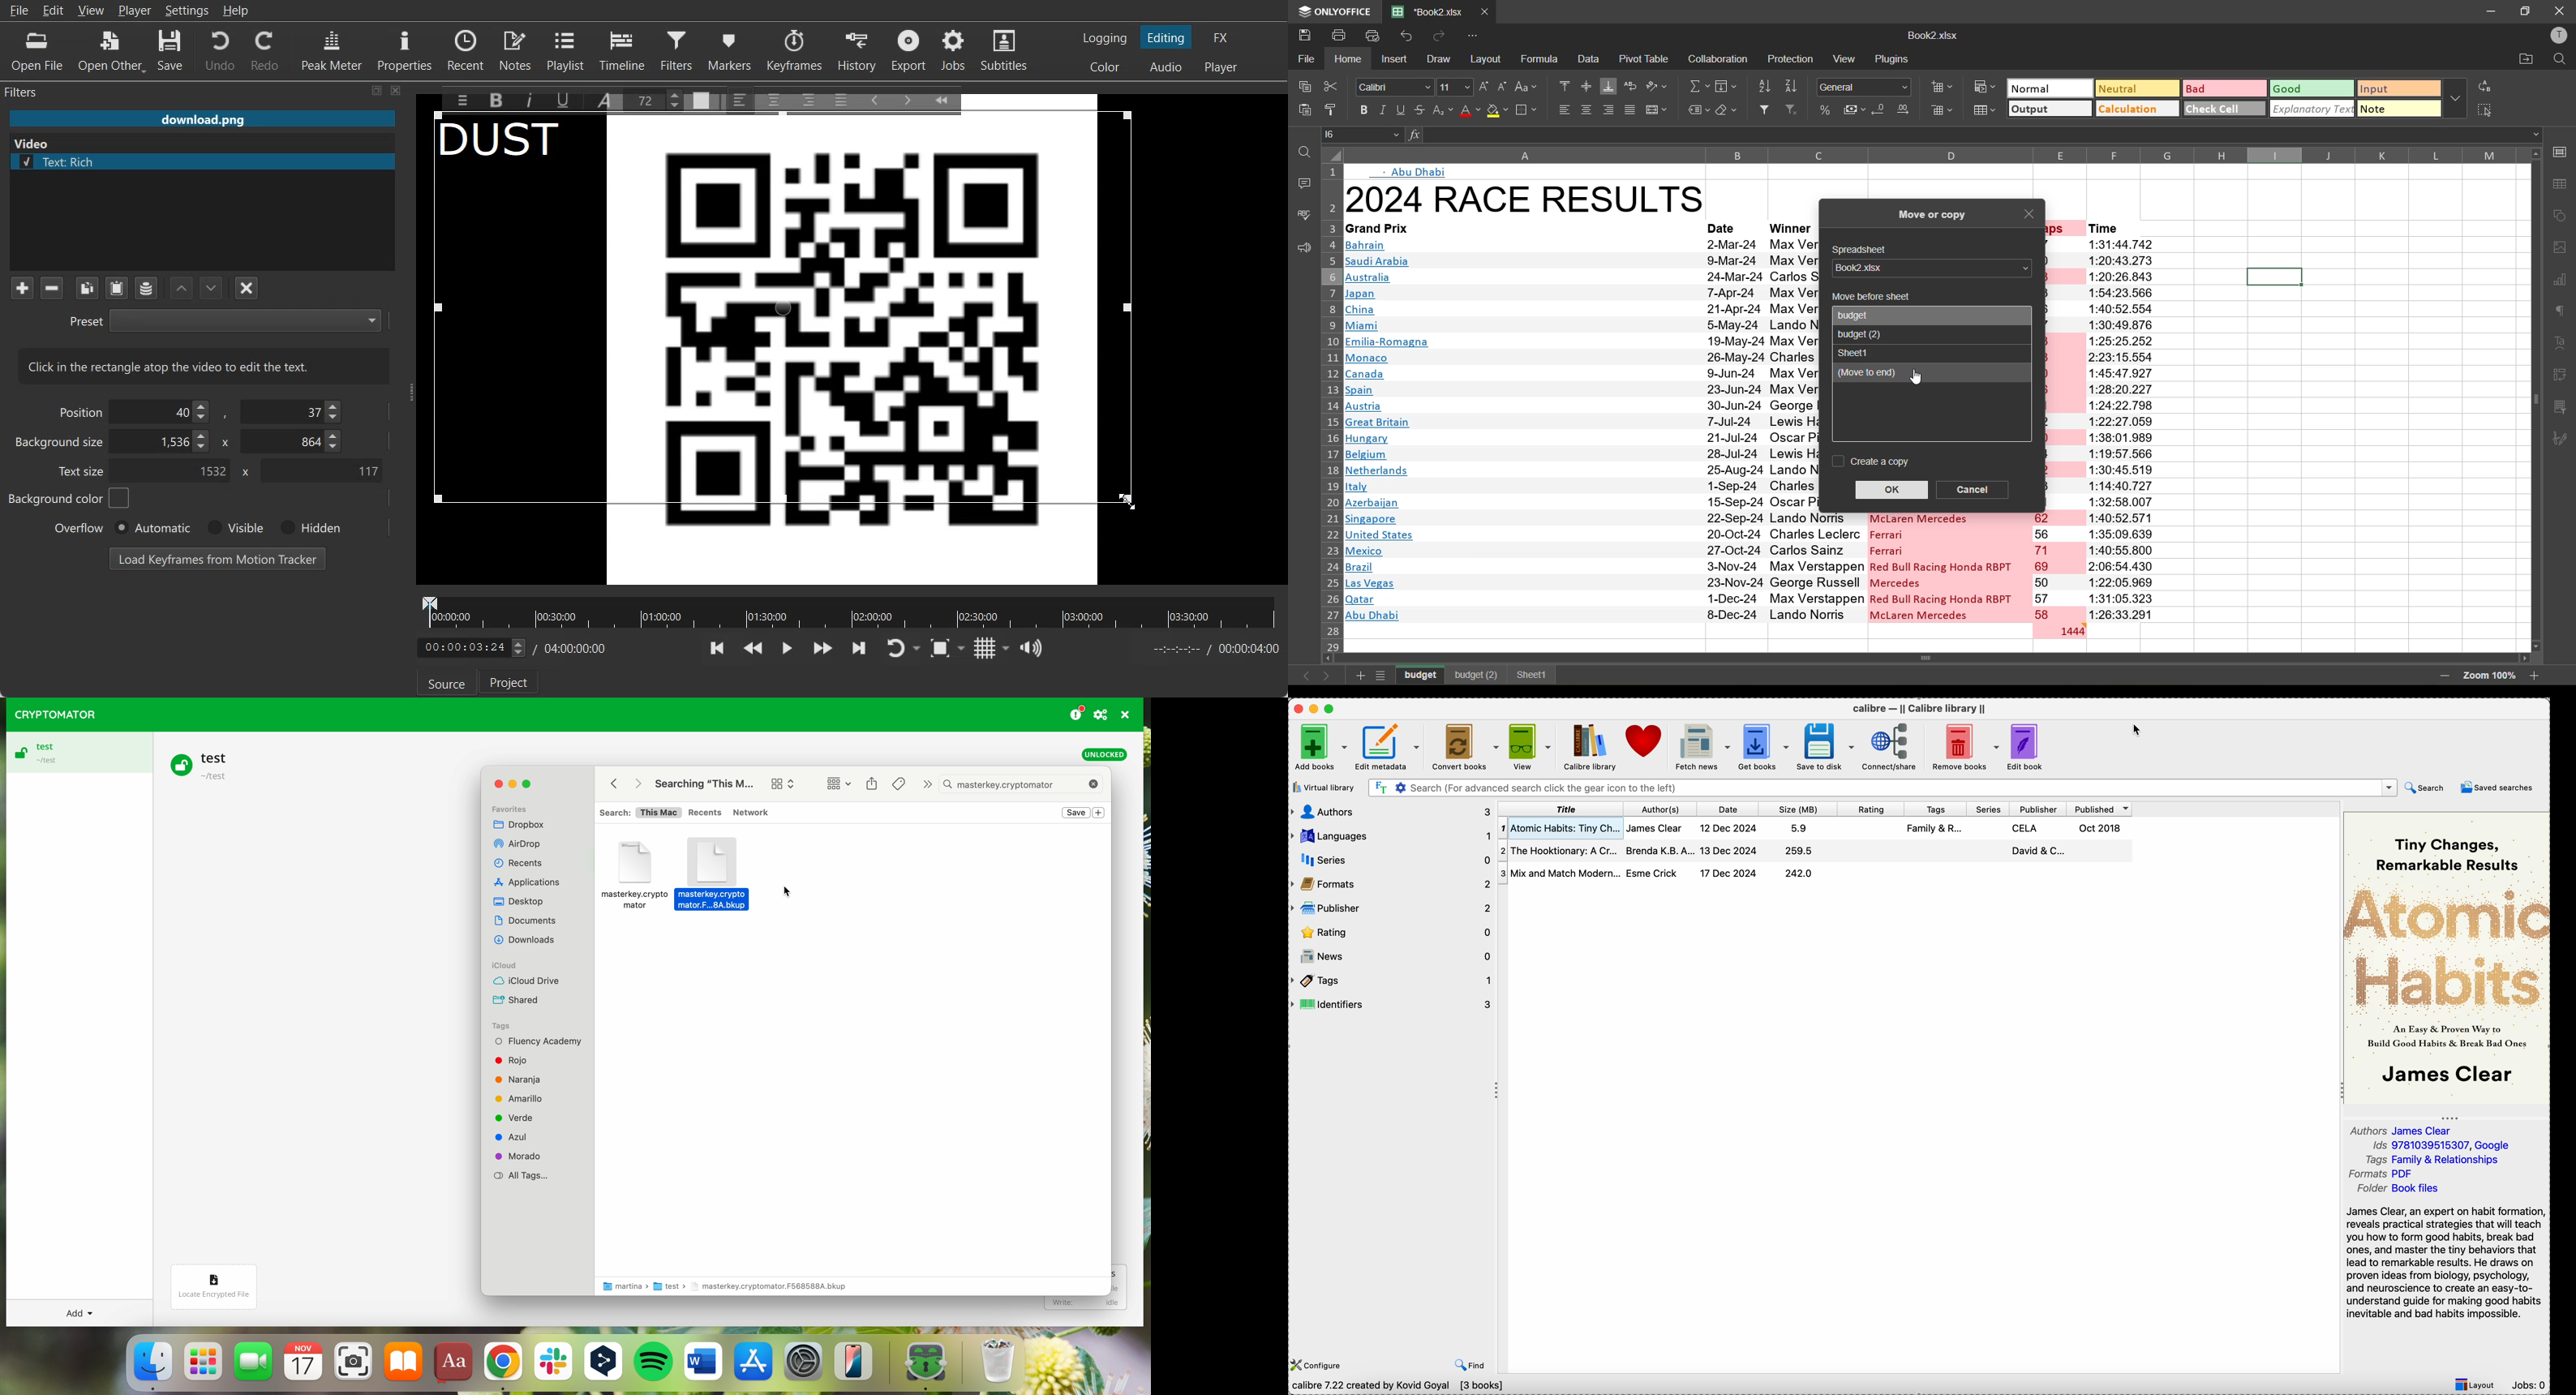  Describe the element at coordinates (37, 91) in the screenshot. I see `Filters` at that location.